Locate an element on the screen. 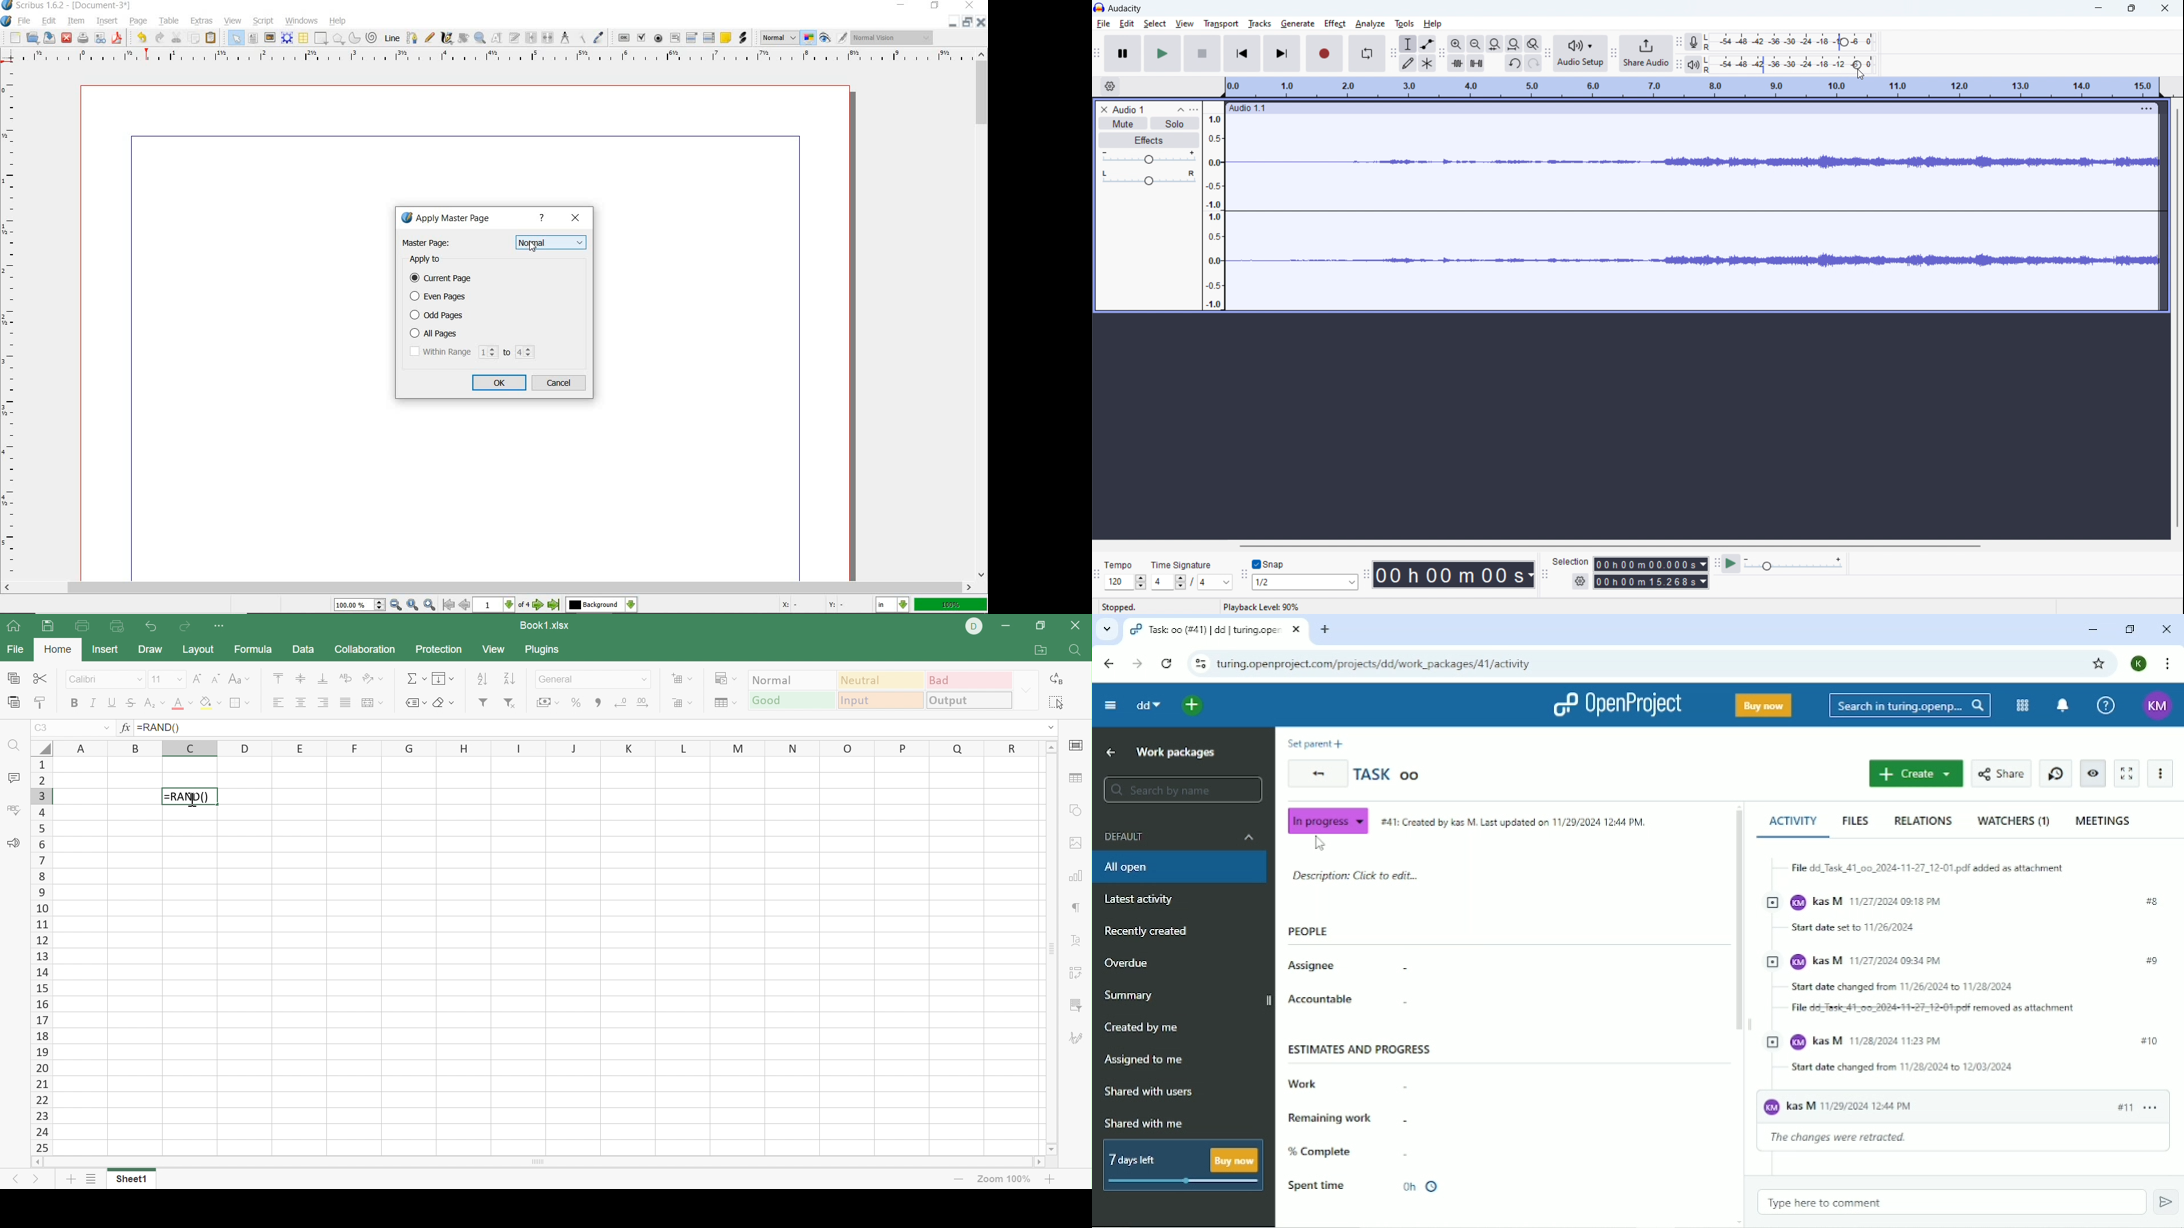 This screenshot has height=1232, width=2184. time is located at coordinates (1454, 575).